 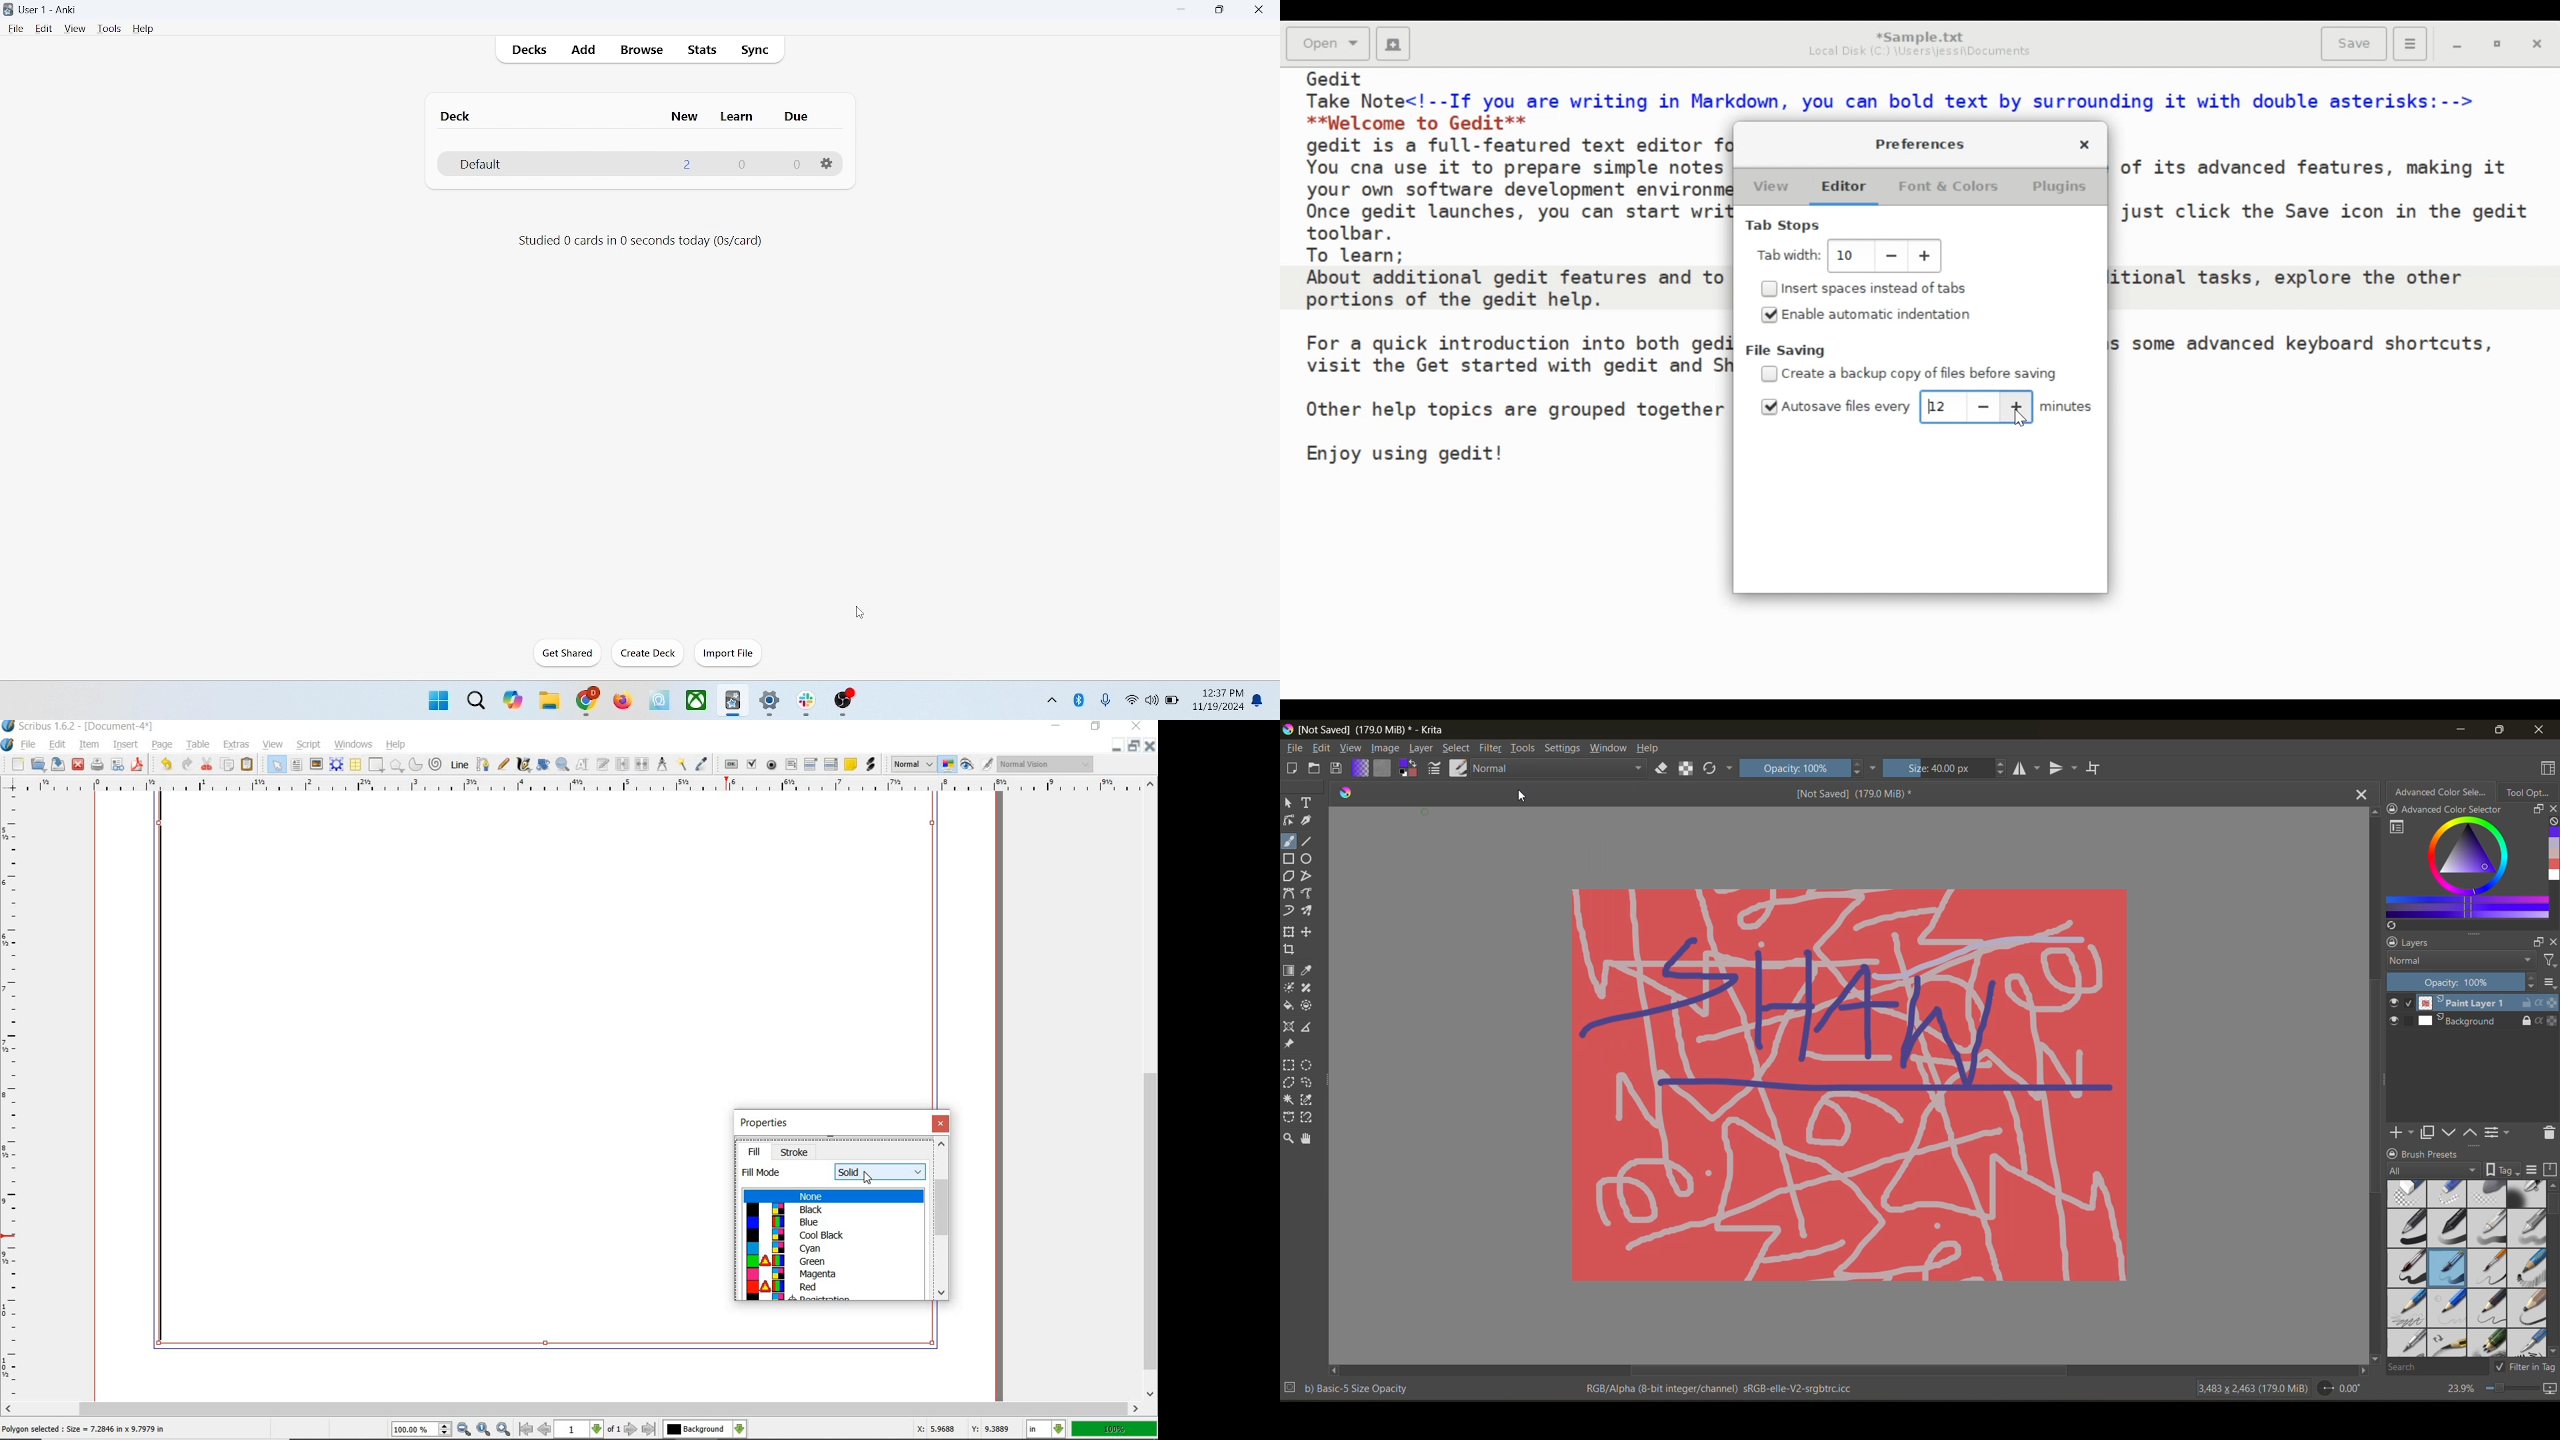 I want to click on toggle color management, so click(x=949, y=766).